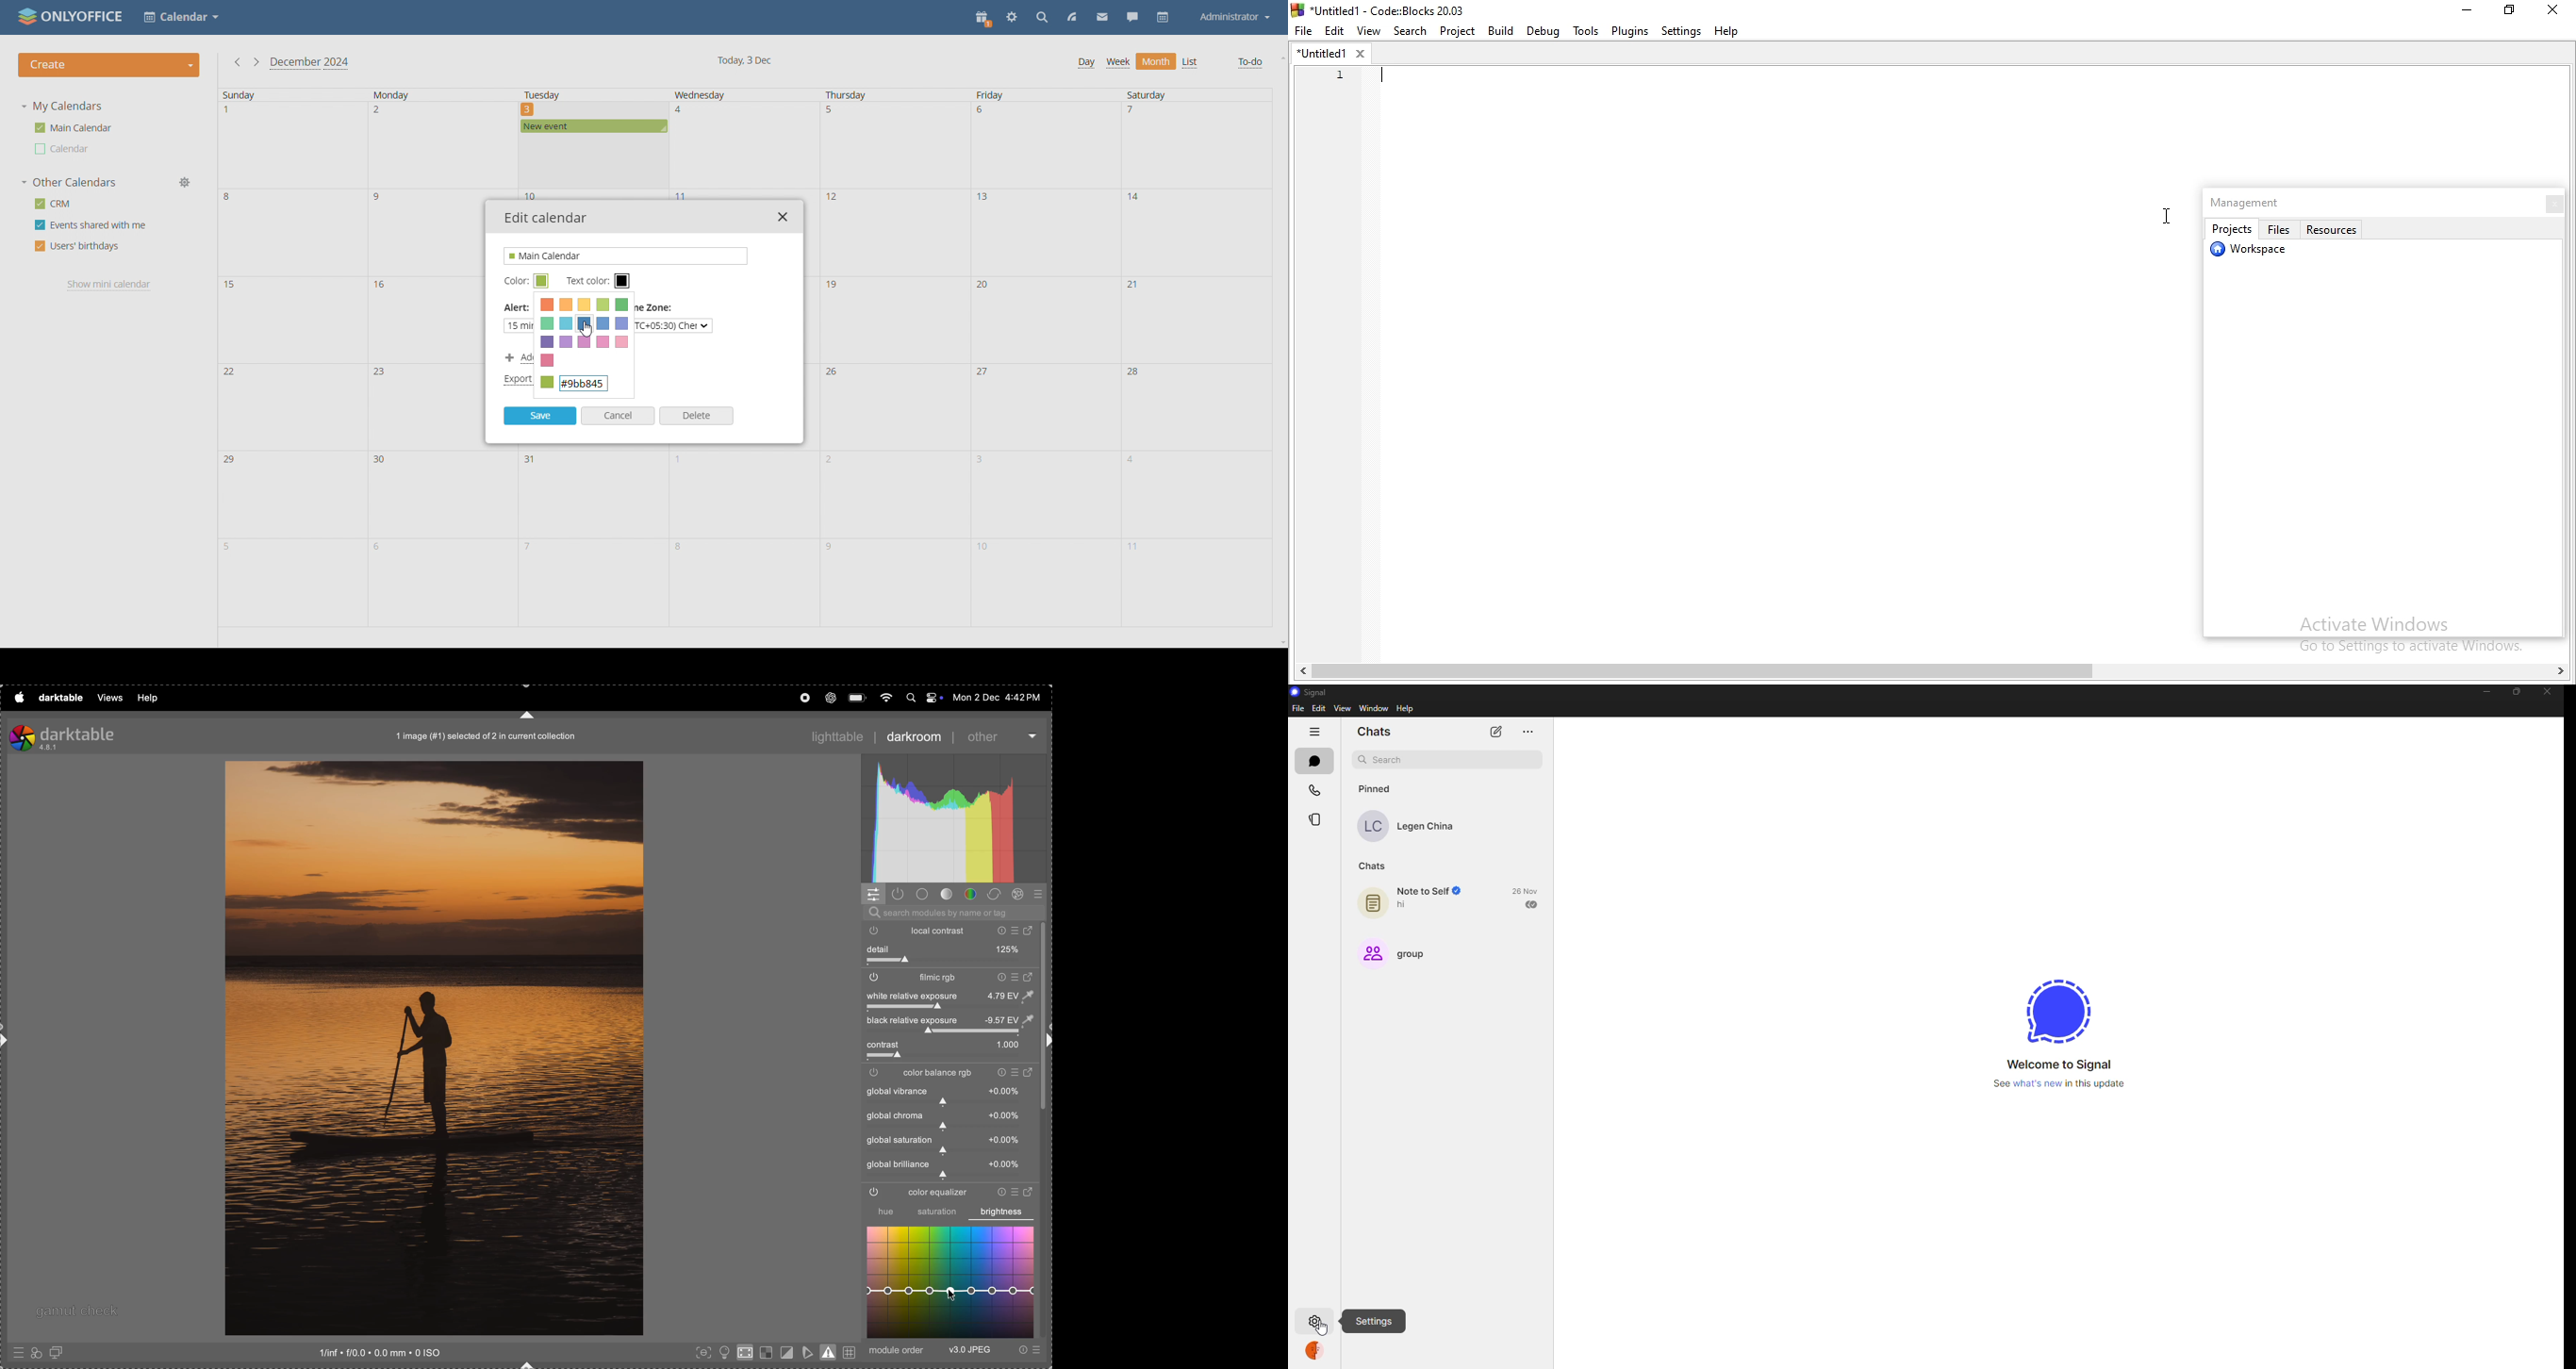 The height and width of the screenshot is (1372, 2576). I want to click on apple menu, so click(18, 697).